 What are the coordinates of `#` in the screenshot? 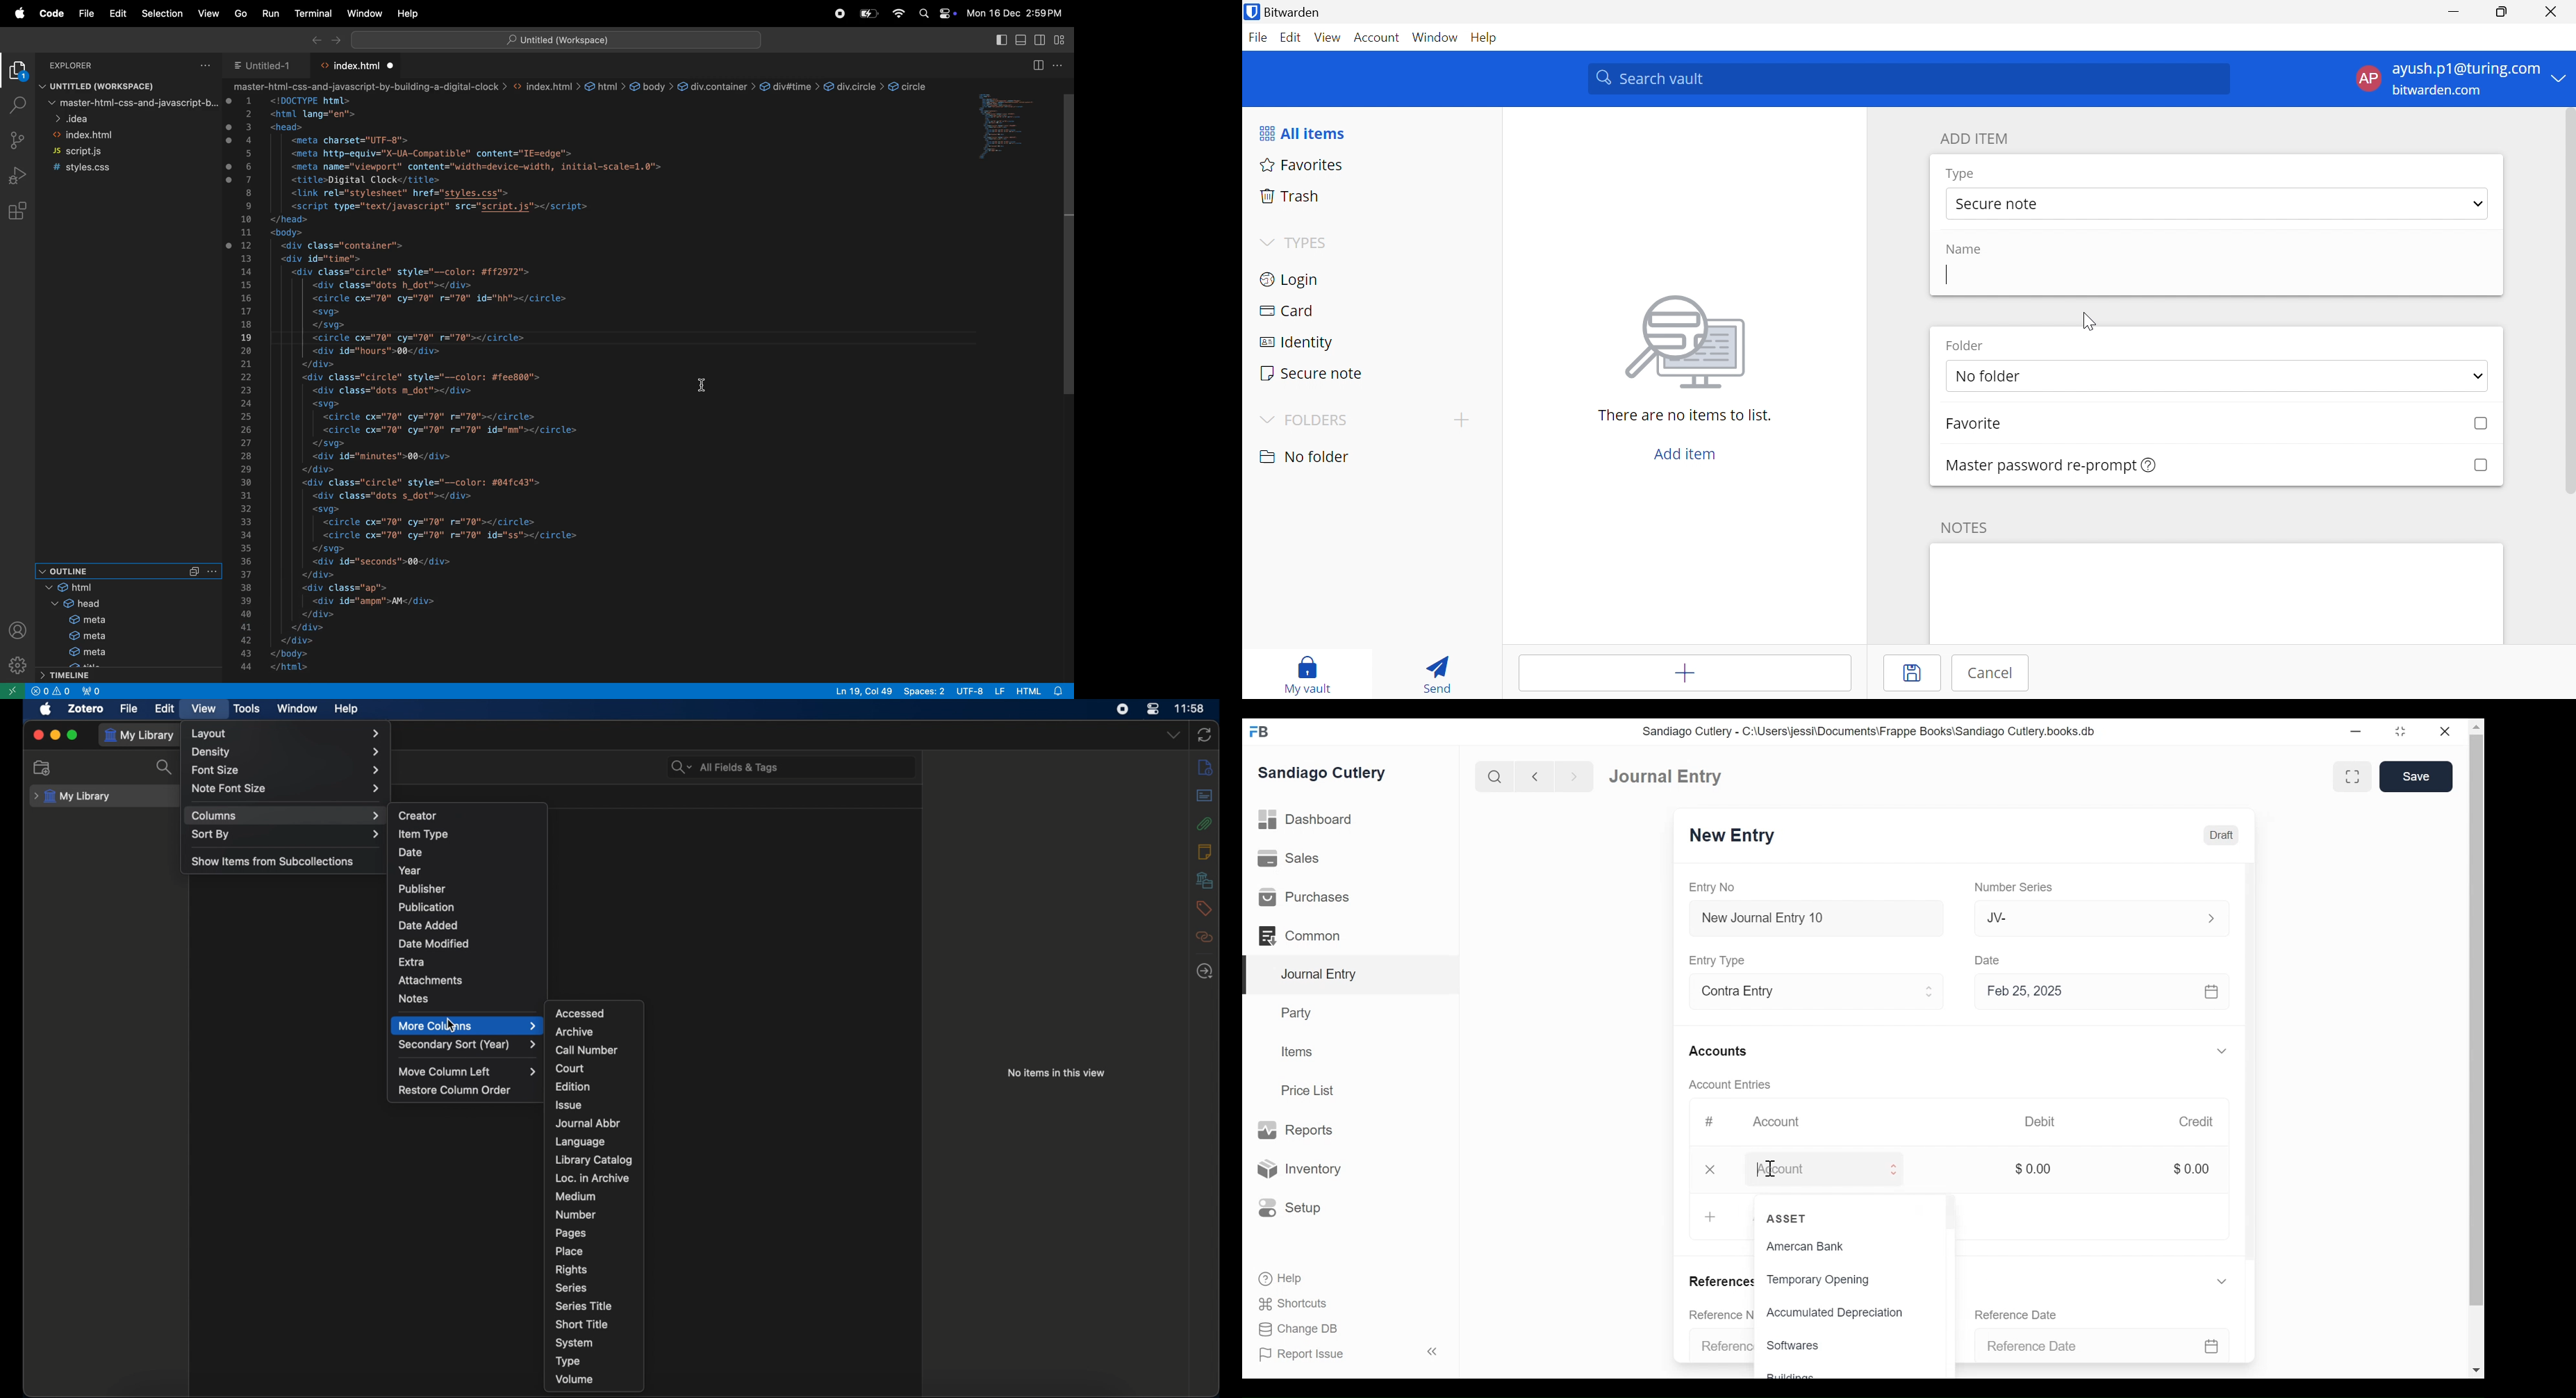 It's located at (1709, 1120).